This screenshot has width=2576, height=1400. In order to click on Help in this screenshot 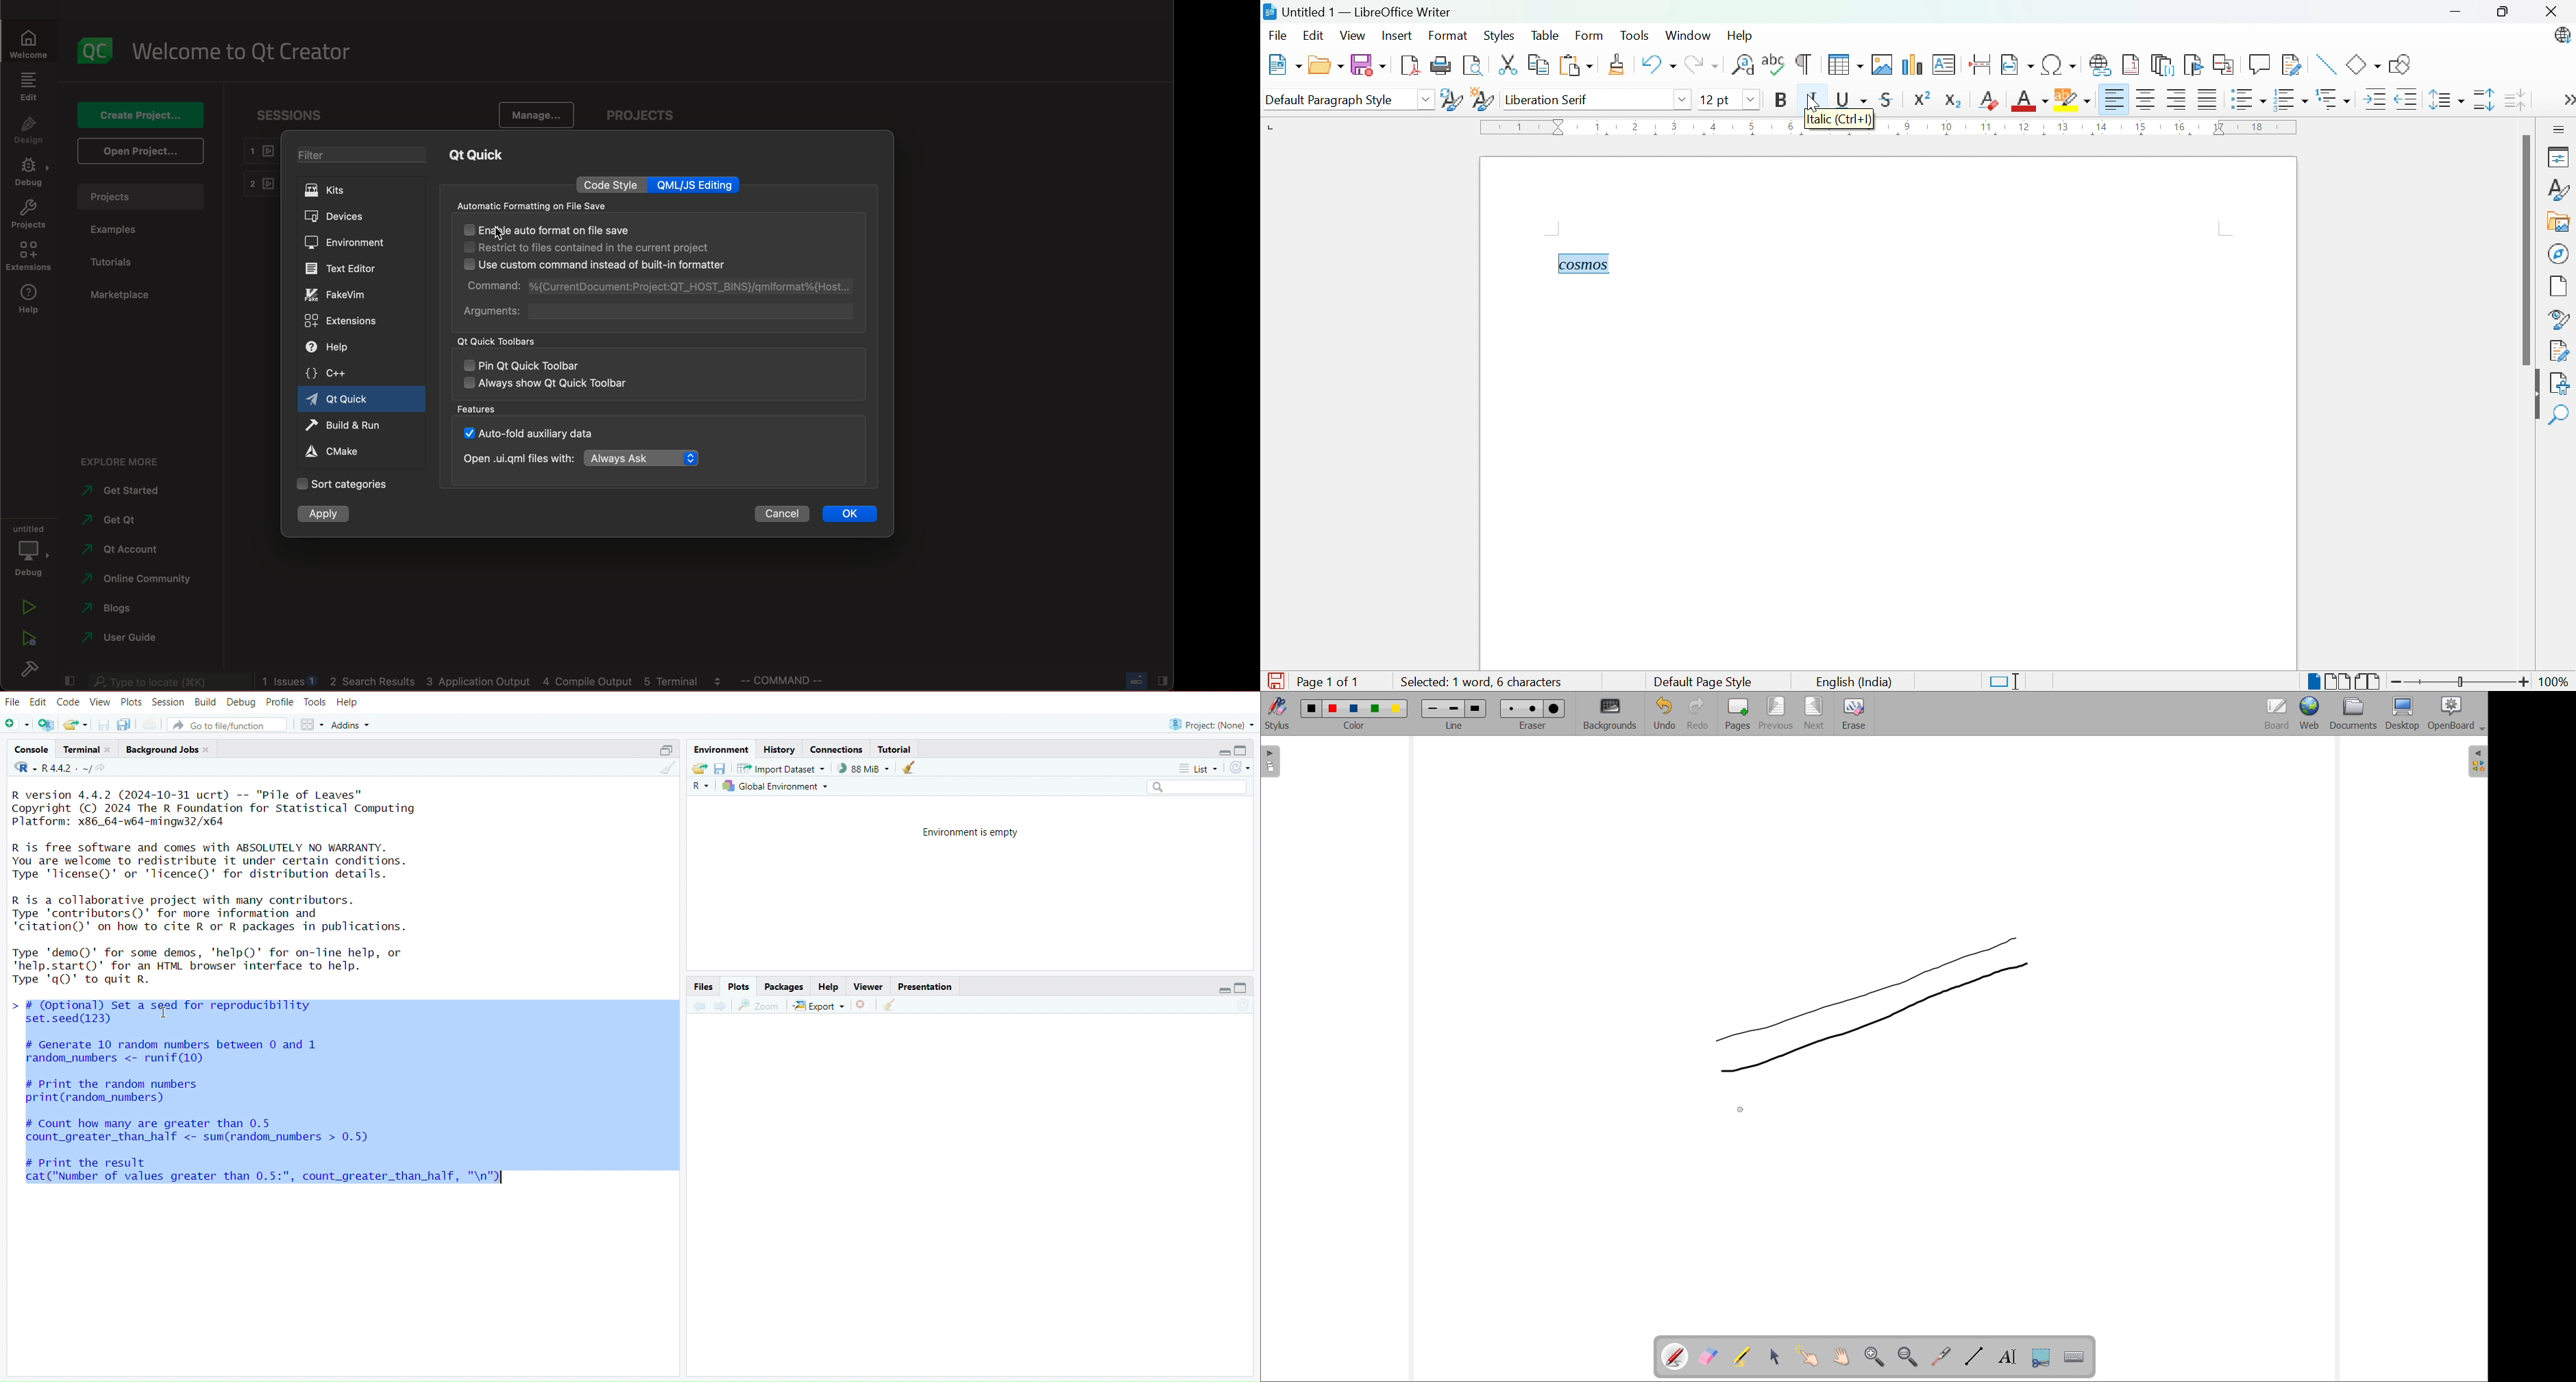, I will do `click(829, 986)`.